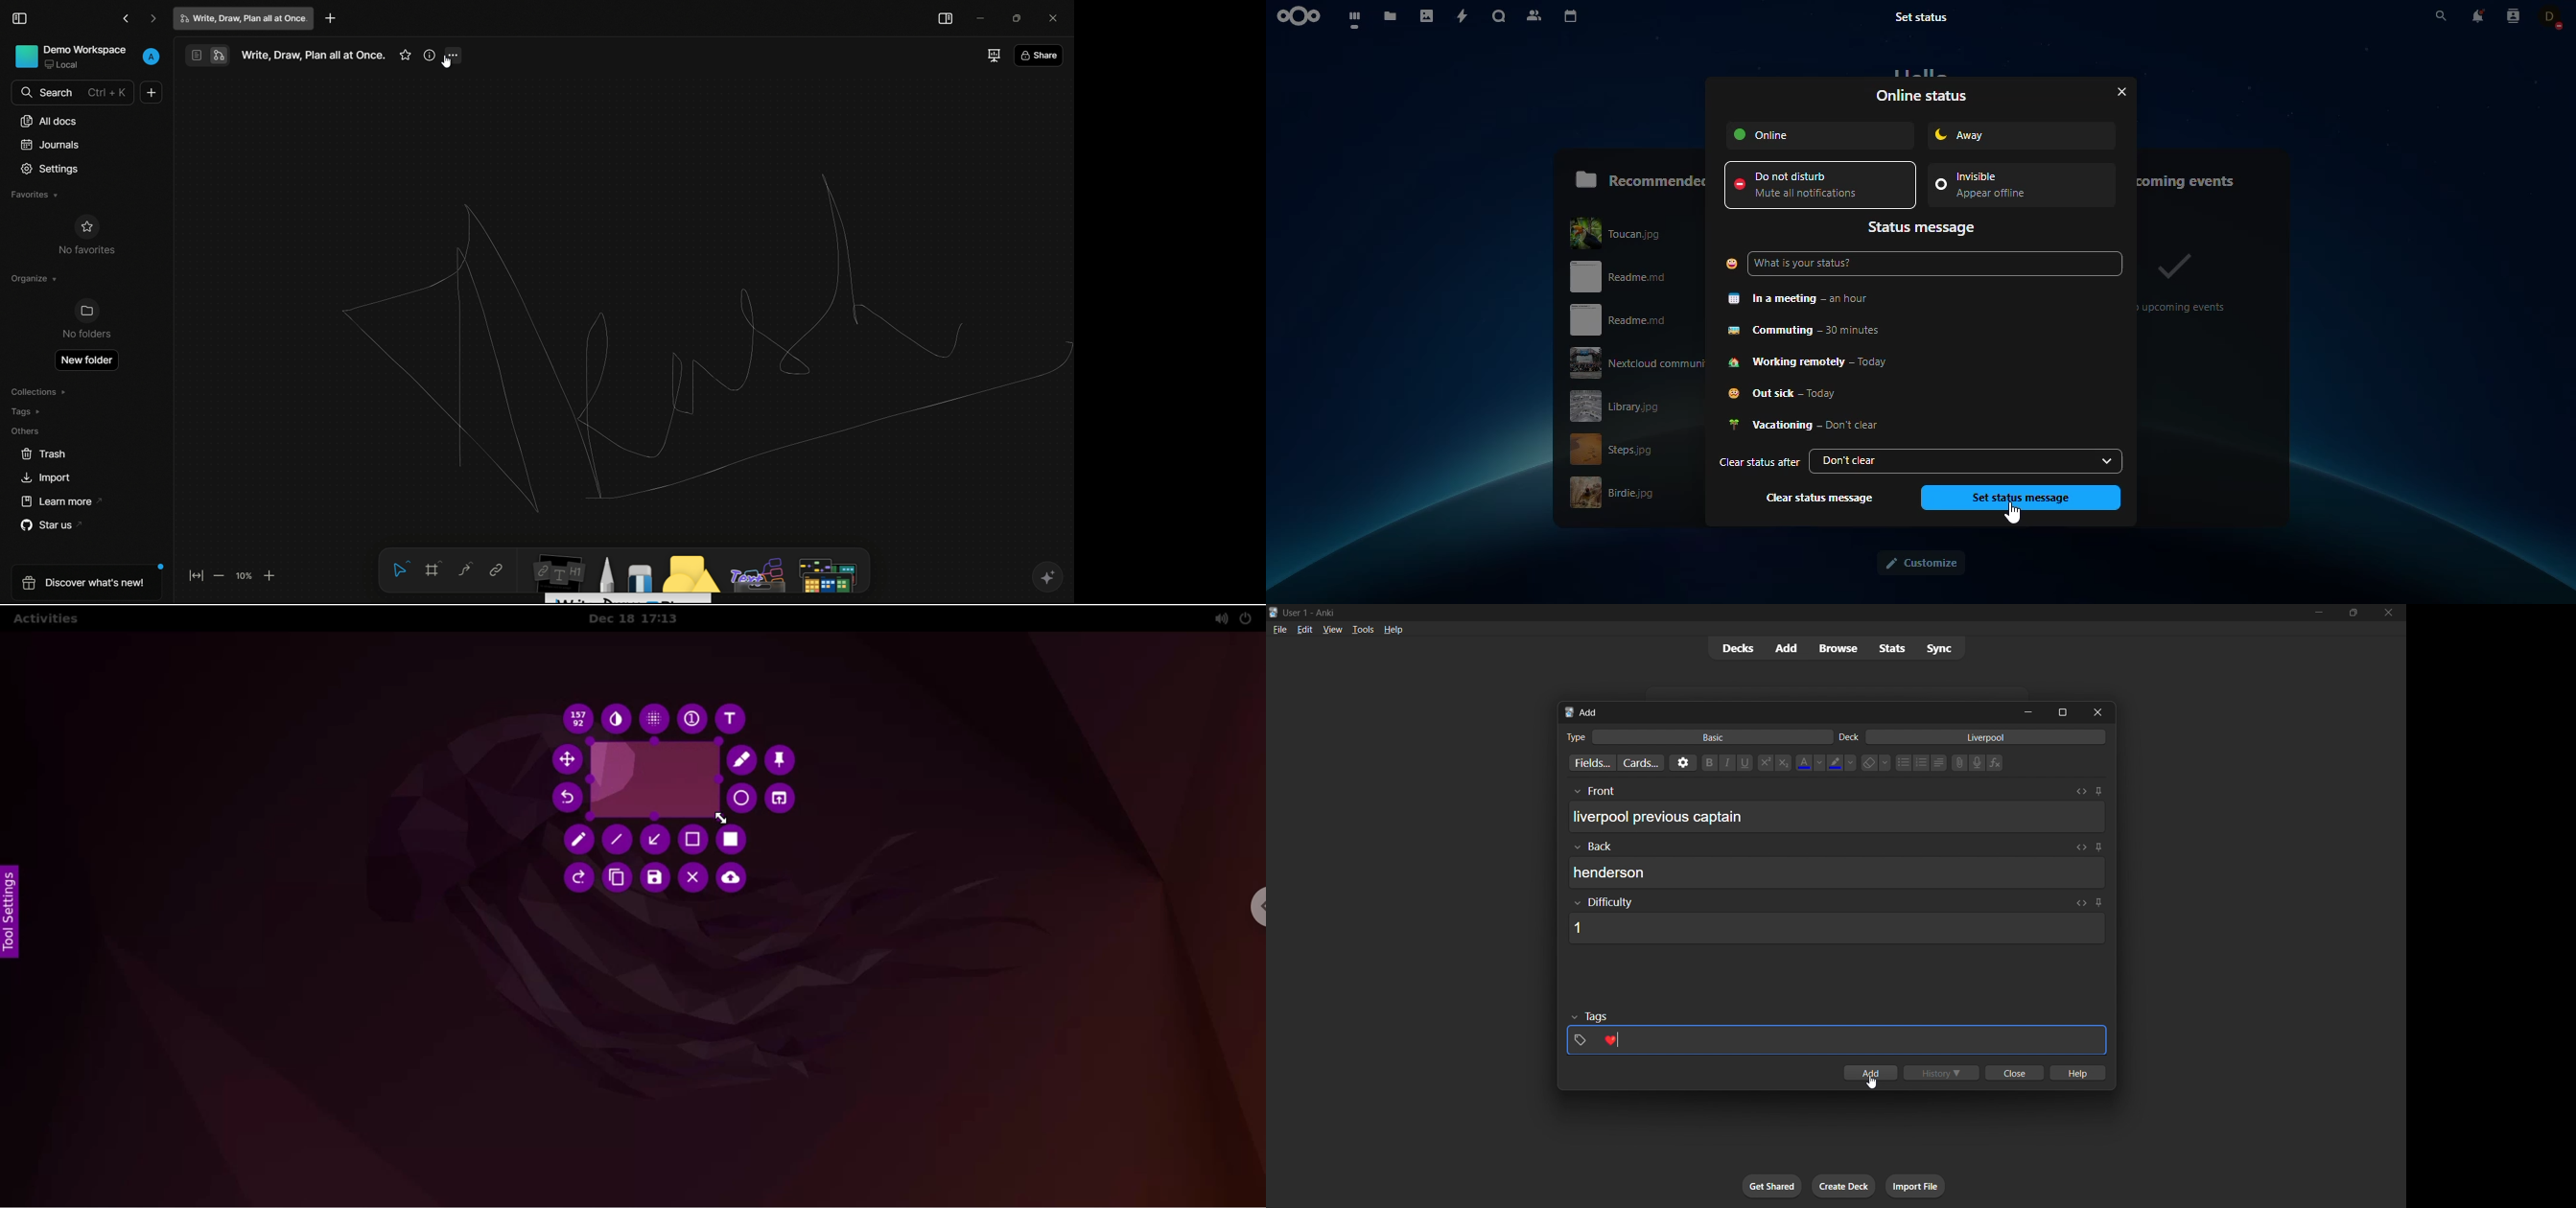 This screenshot has width=2576, height=1232. What do you see at coordinates (1692, 735) in the screenshot?
I see `card type input box` at bounding box center [1692, 735].